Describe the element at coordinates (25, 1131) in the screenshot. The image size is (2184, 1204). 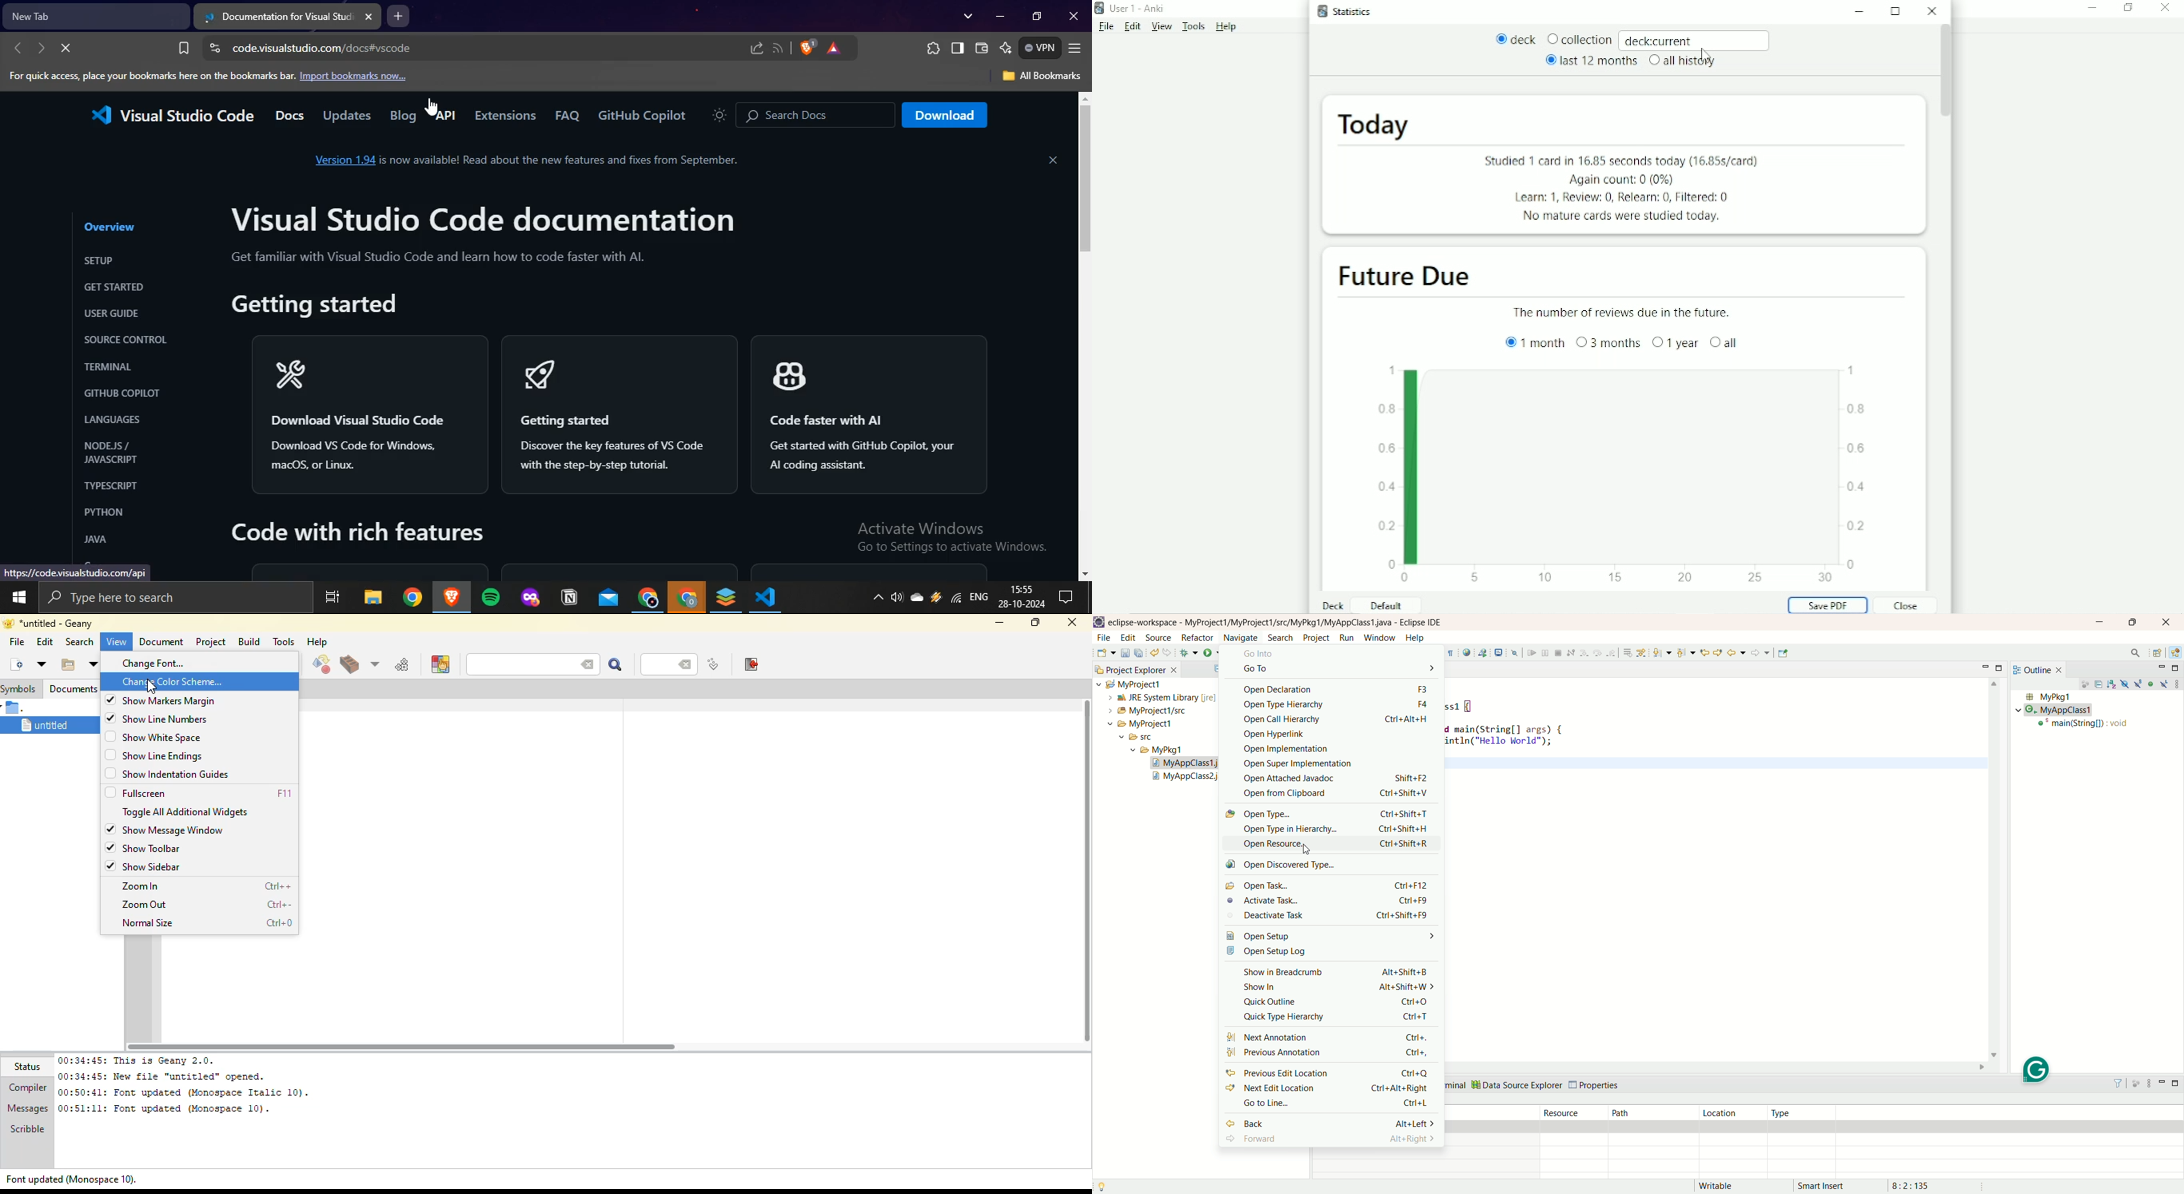
I see `scribble` at that location.